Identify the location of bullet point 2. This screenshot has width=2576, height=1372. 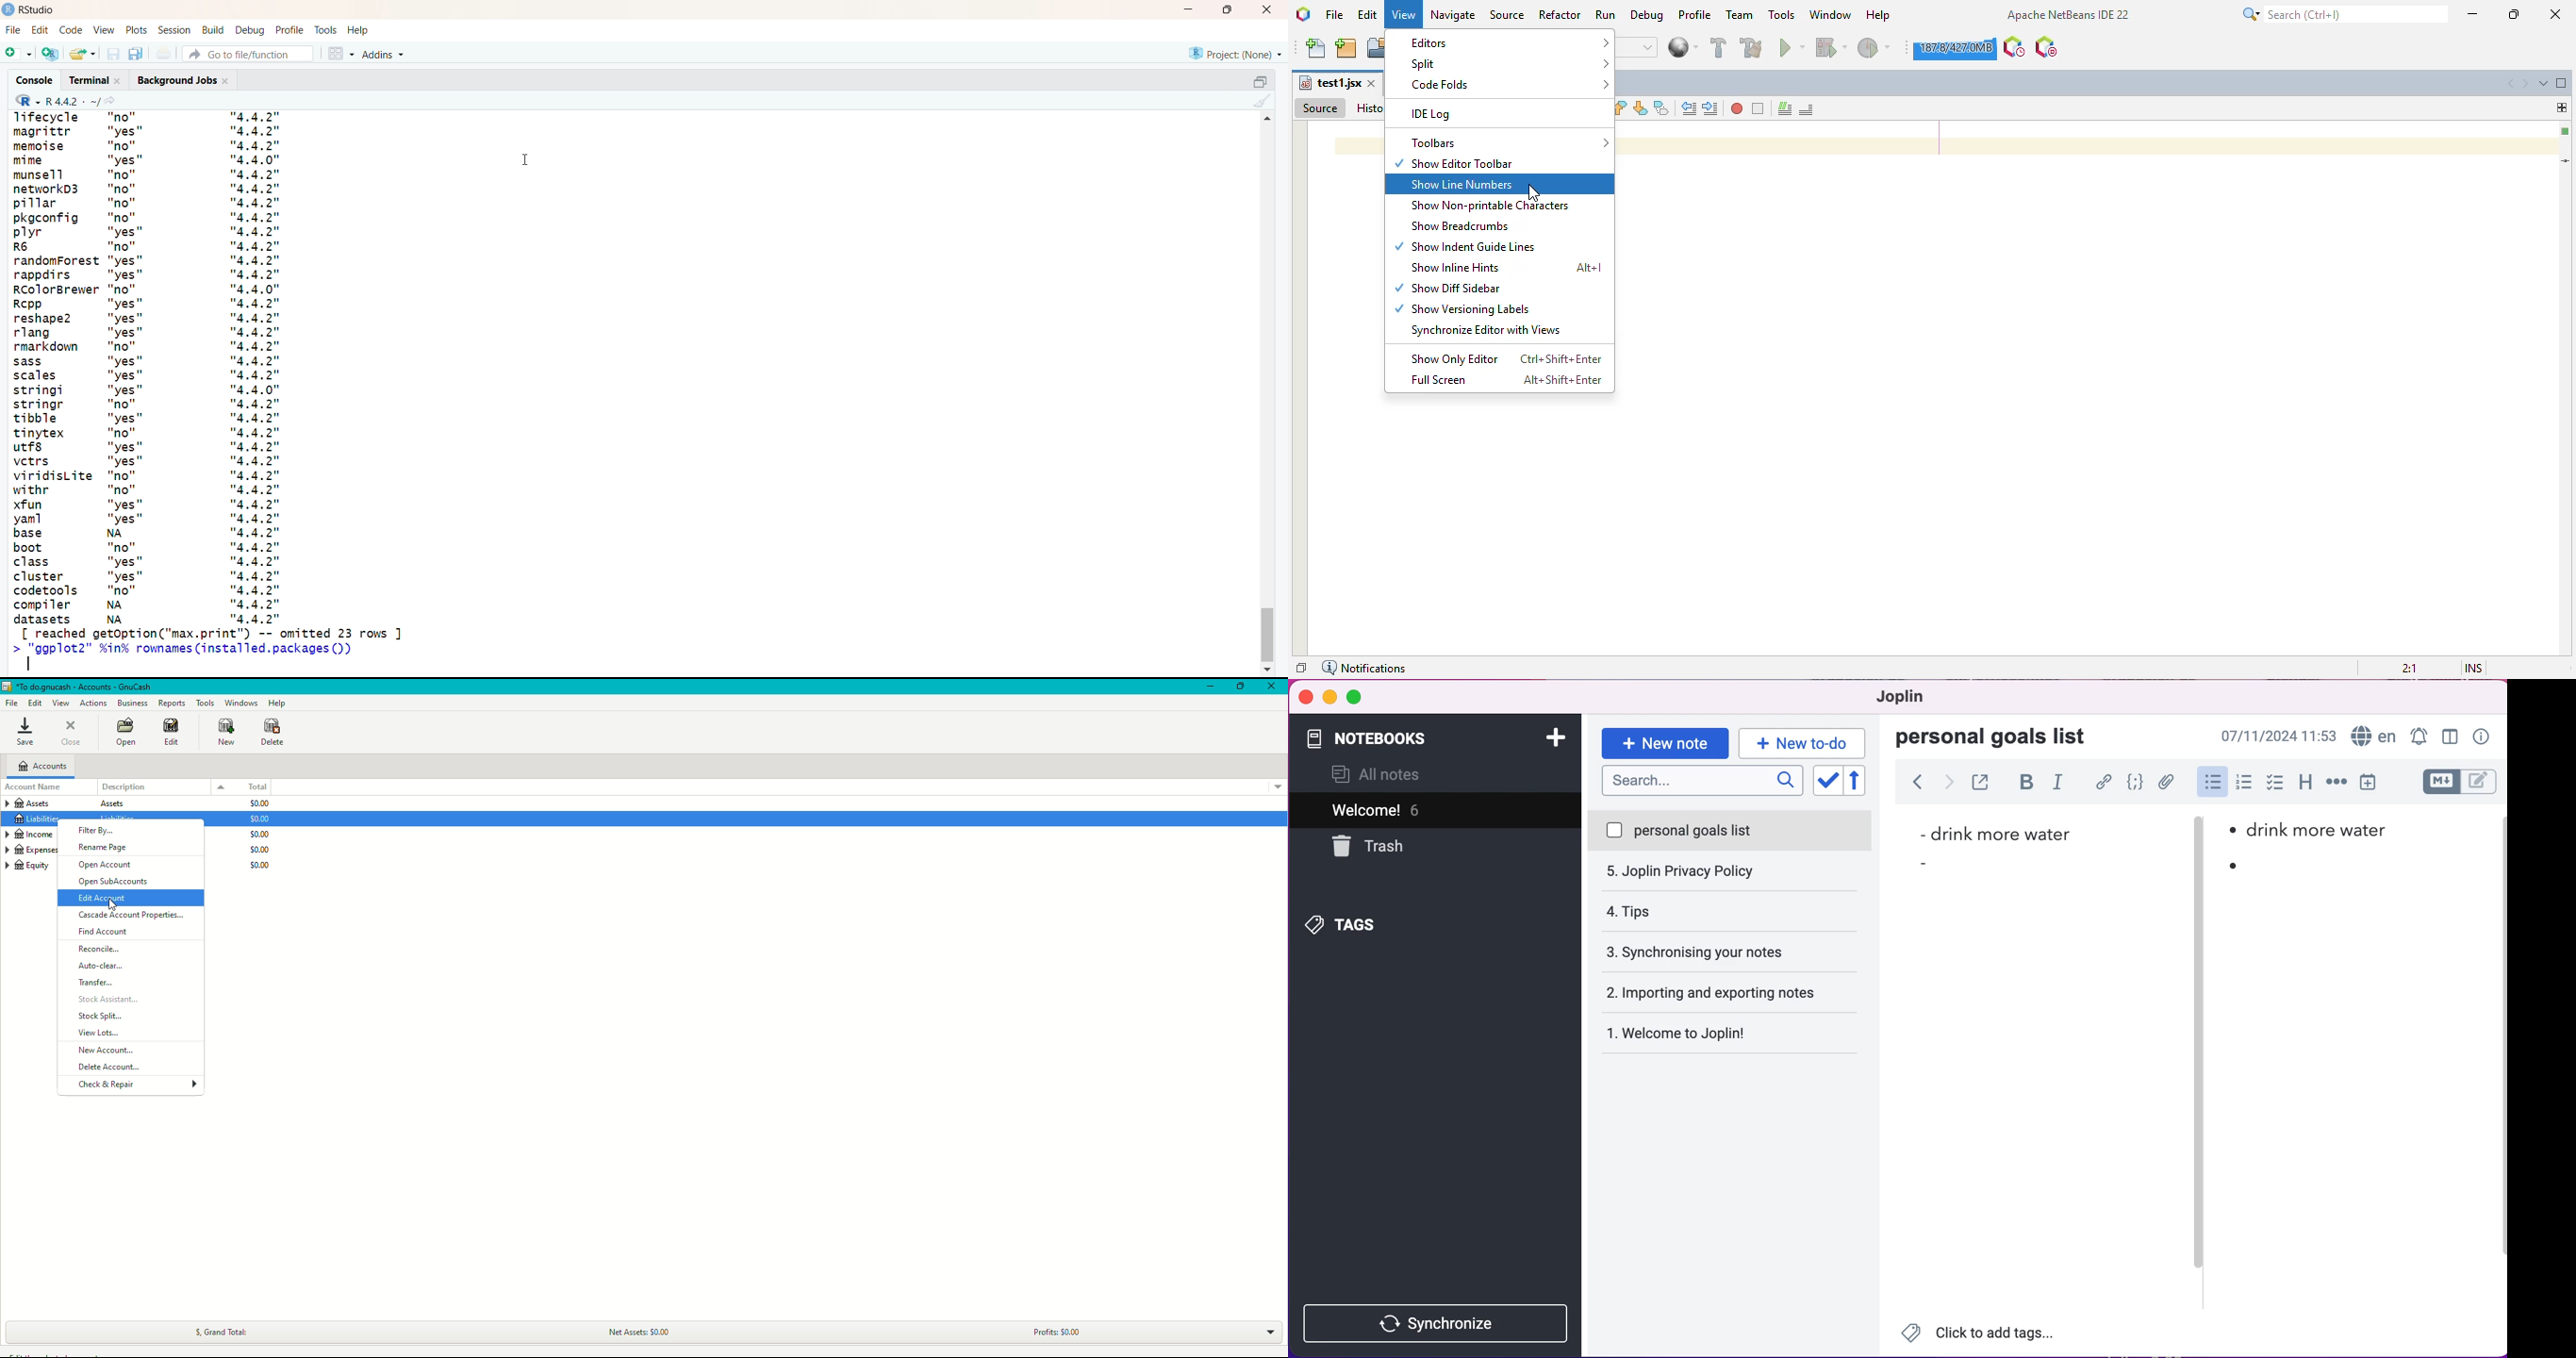
(1930, 865).